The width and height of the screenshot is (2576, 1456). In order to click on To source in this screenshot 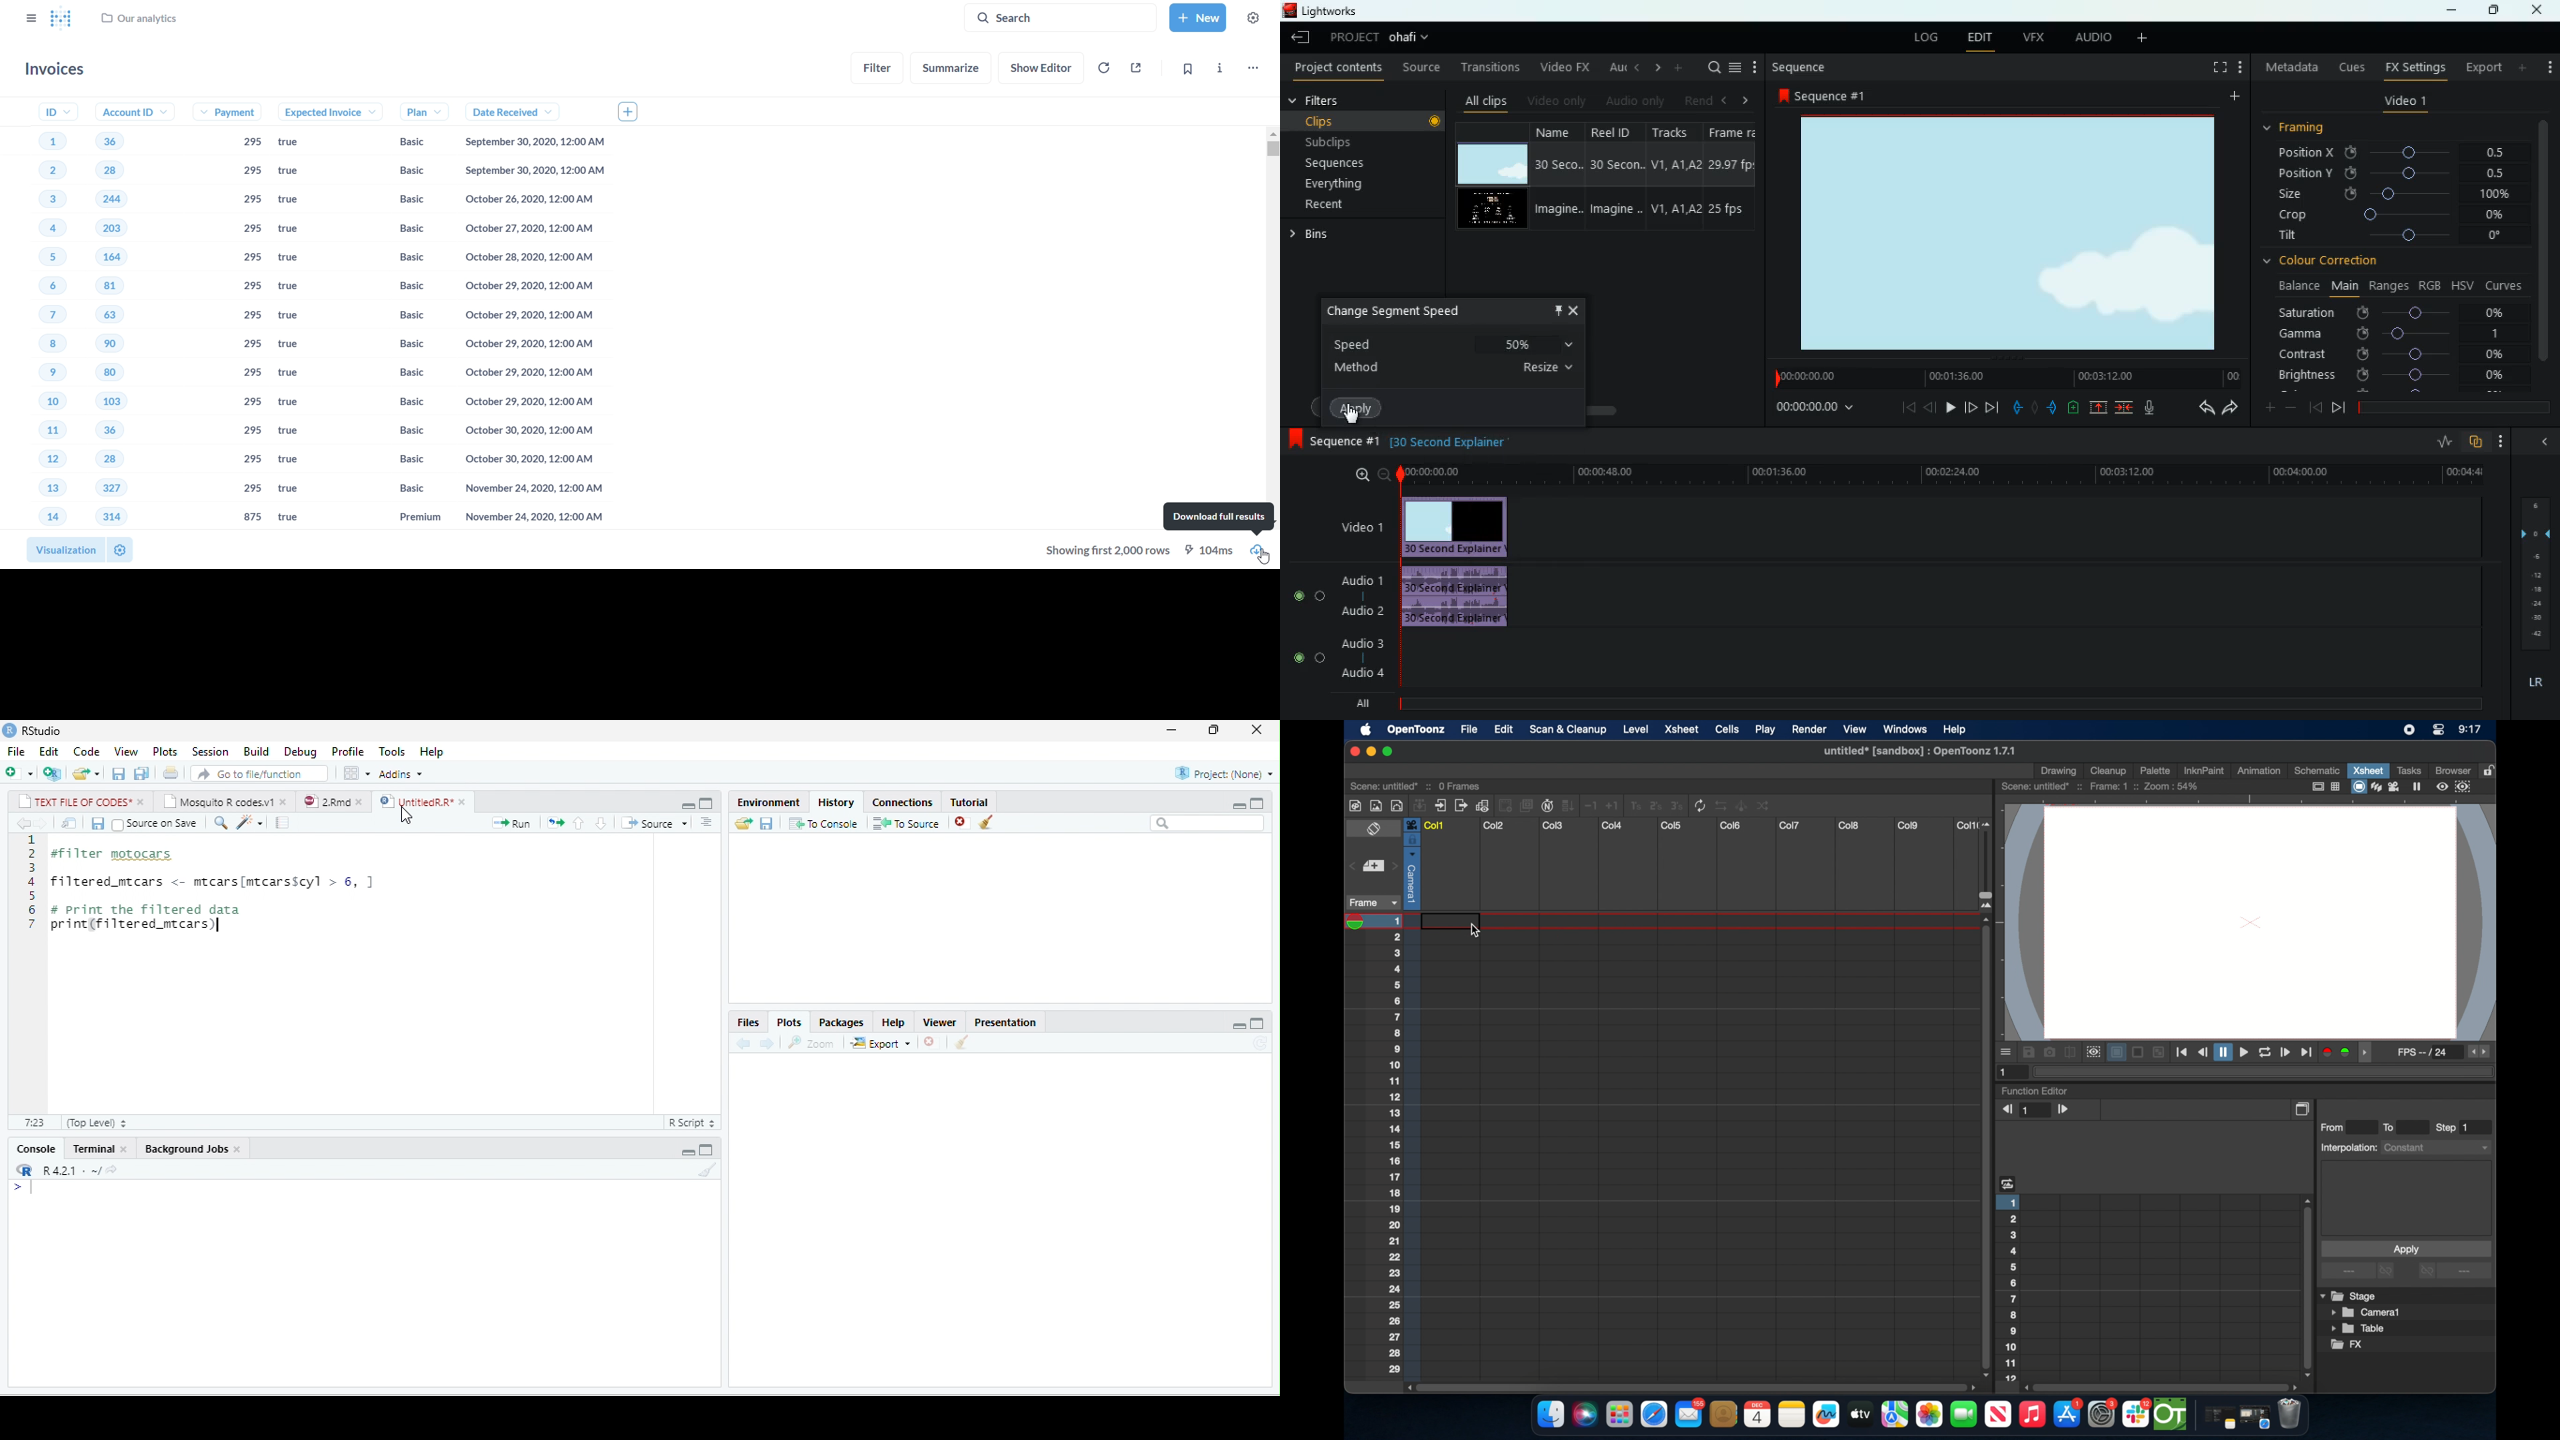, I will do `click(904, 823)`.